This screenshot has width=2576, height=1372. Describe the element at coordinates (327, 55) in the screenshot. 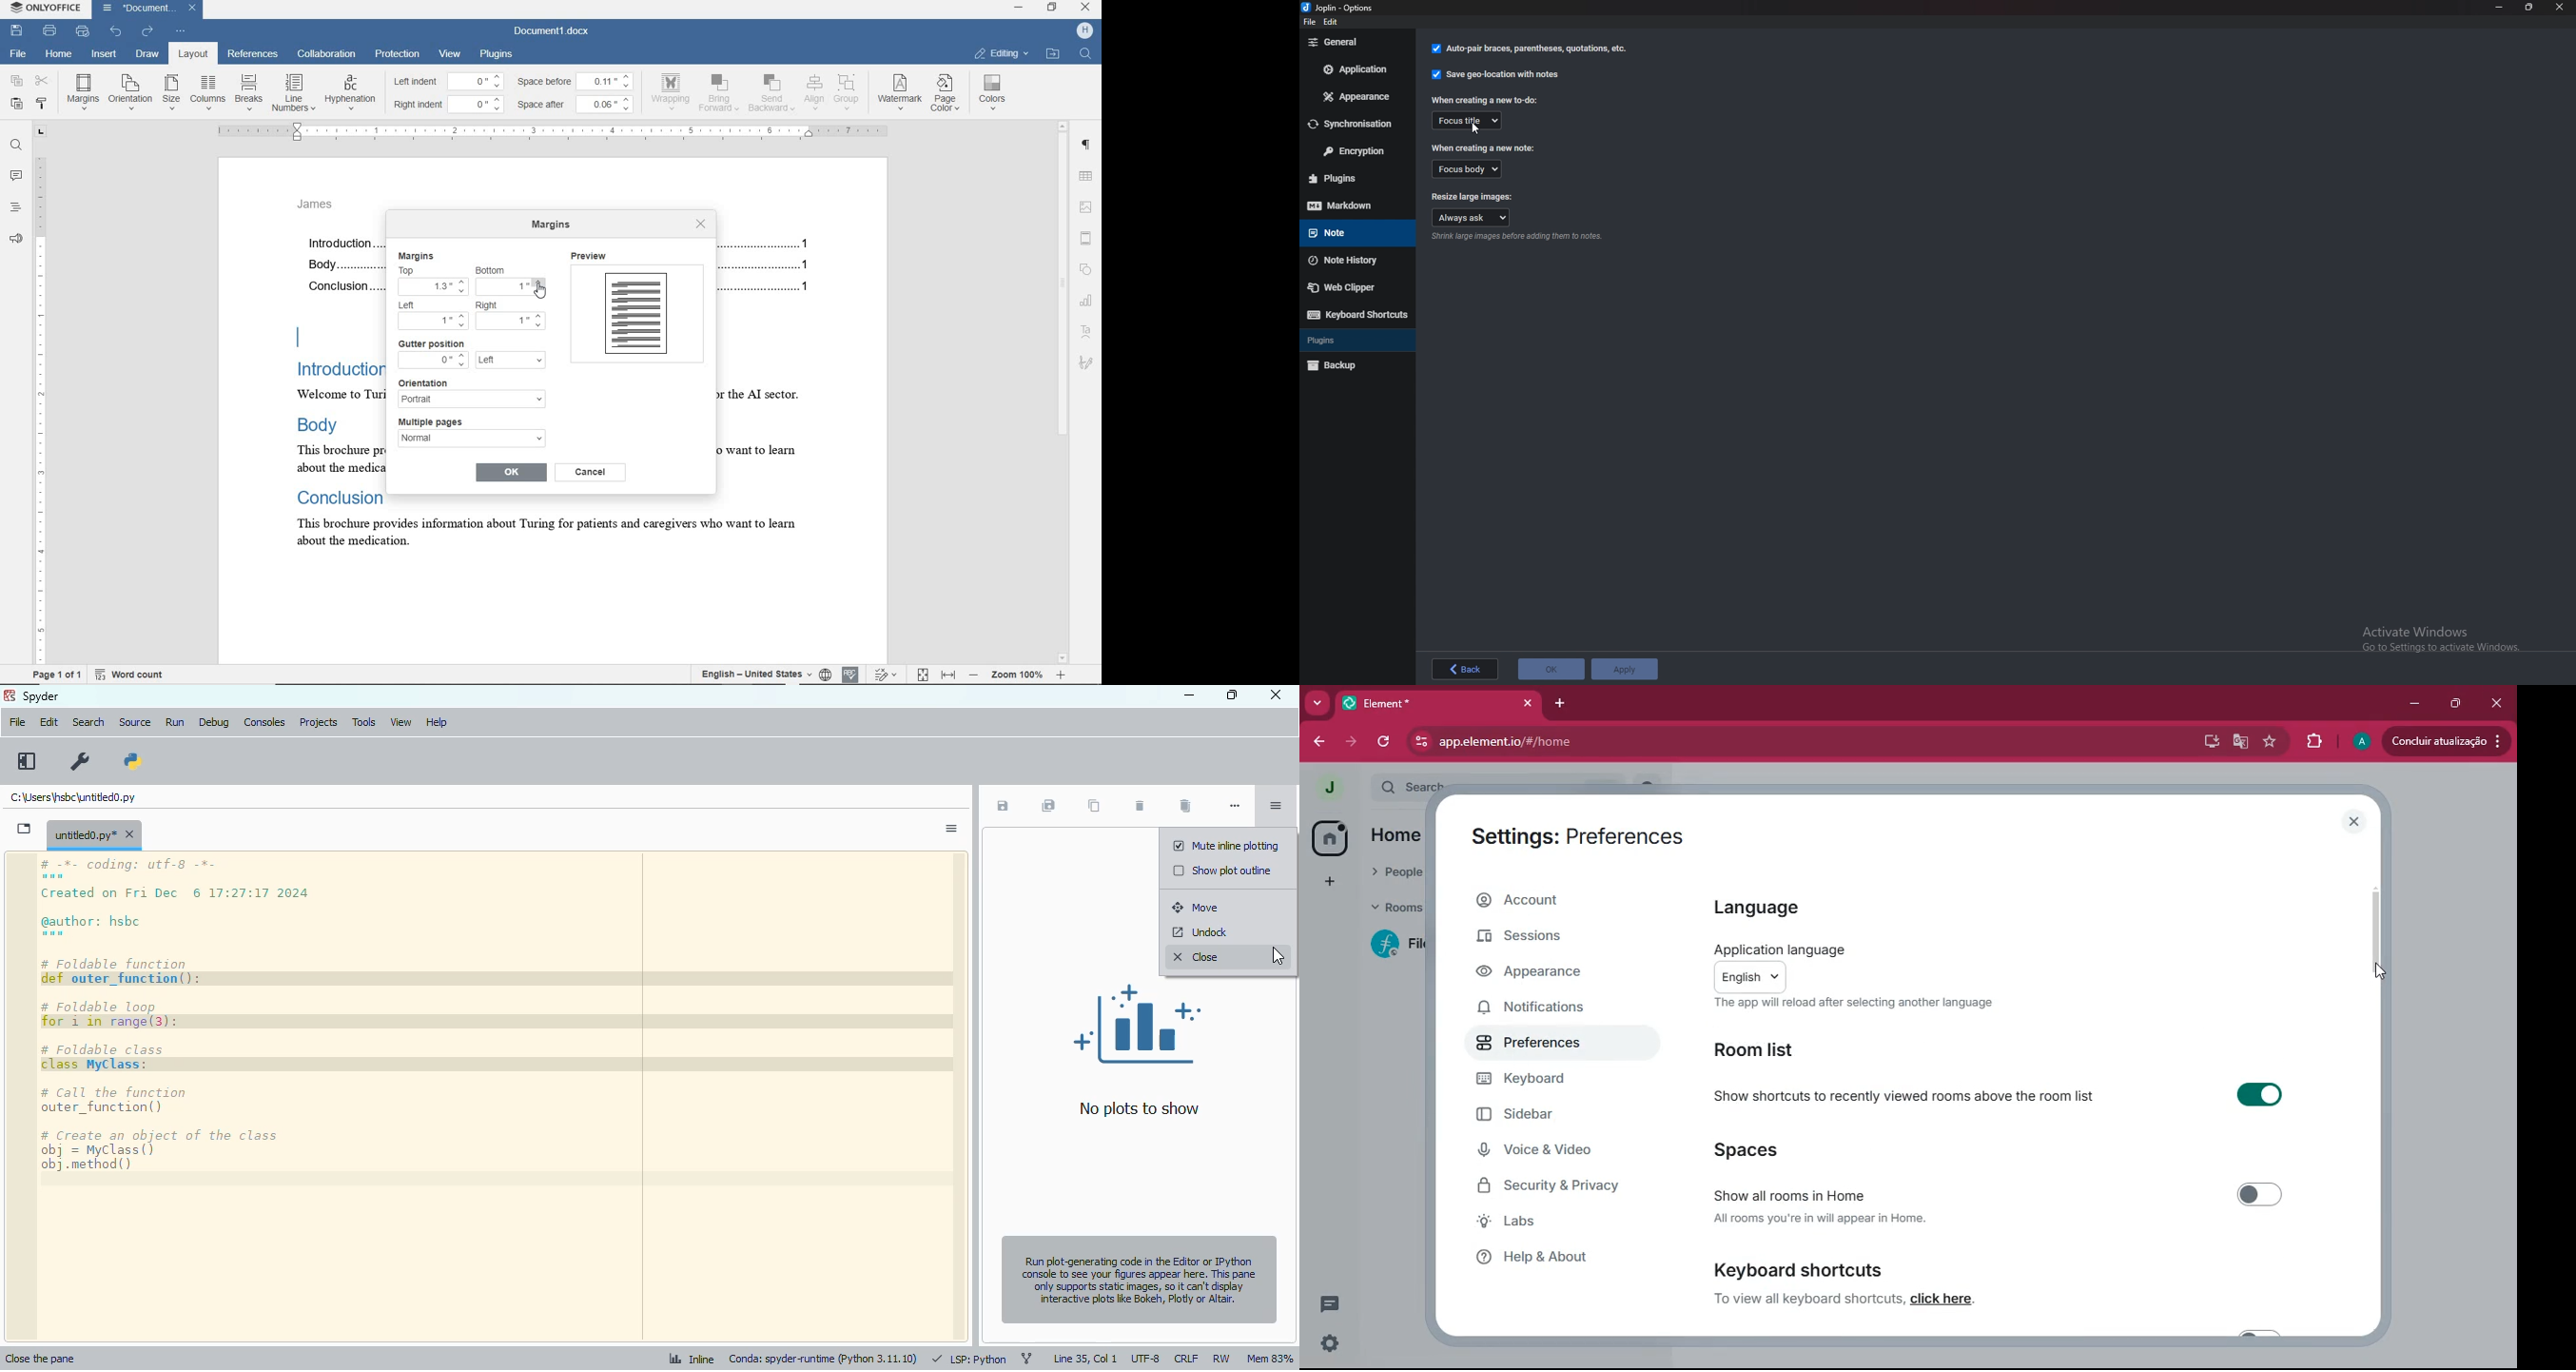

I see `collaboration` at that location.